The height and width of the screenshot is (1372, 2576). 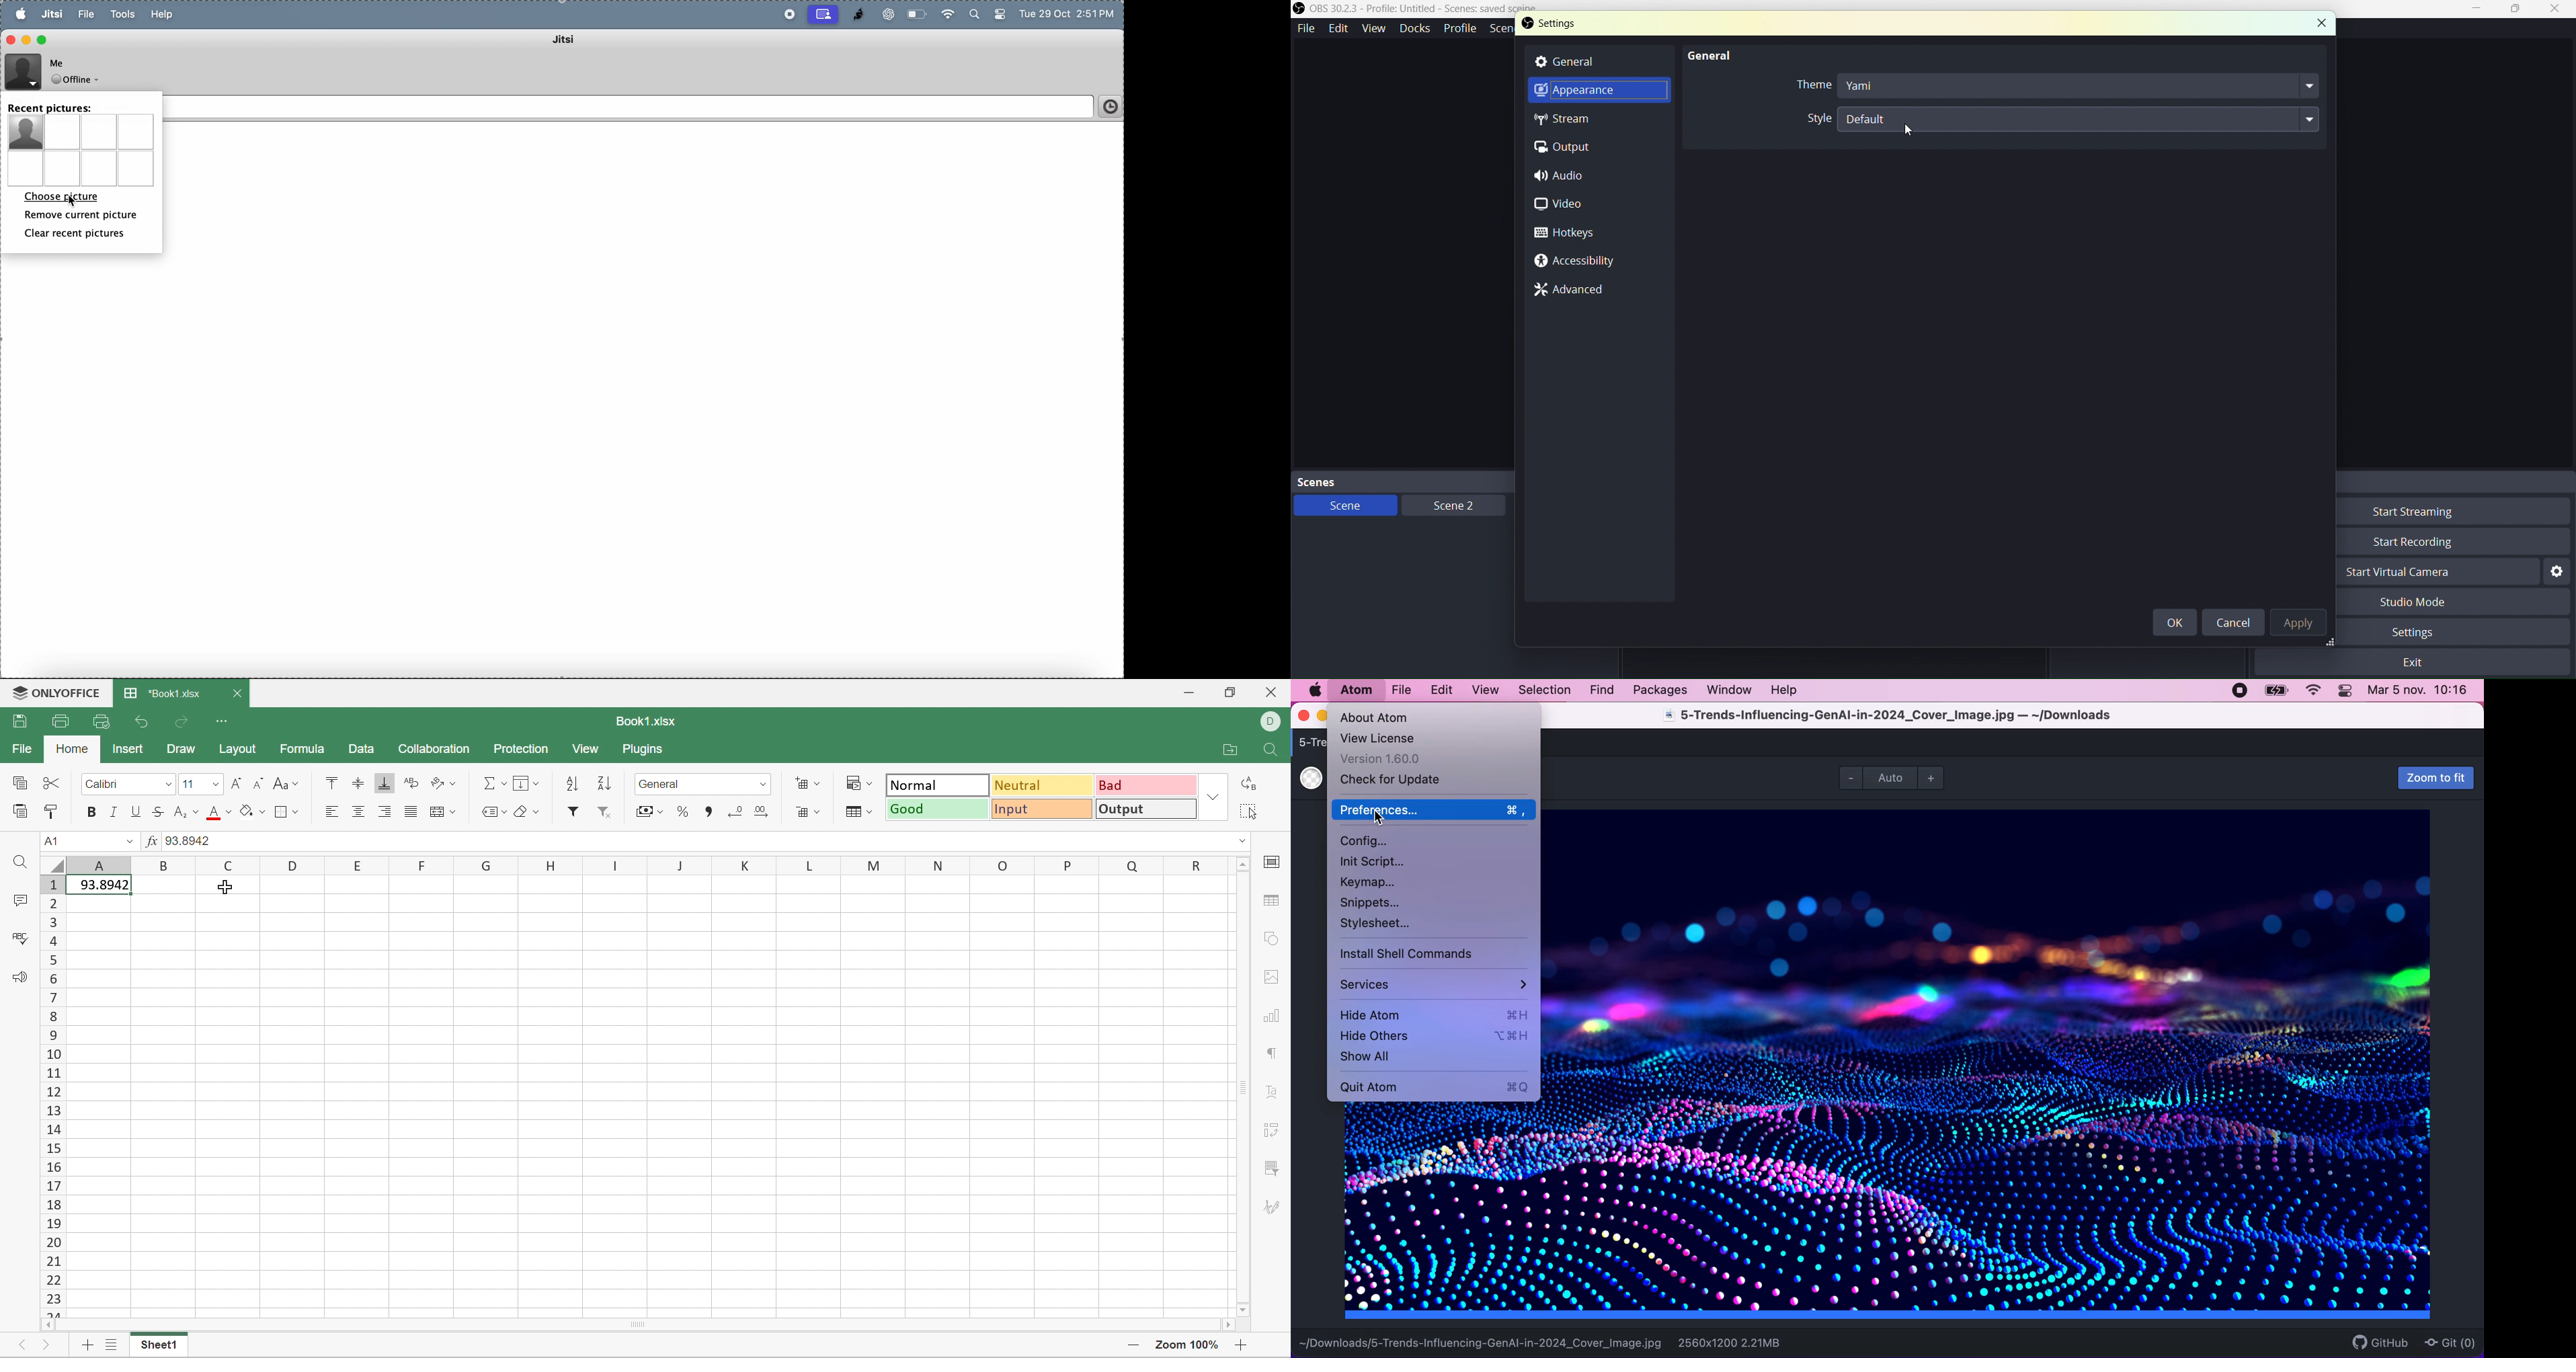 What do you see at coordinates (384, 783) in the screenshot?
I see `Align Bottom` at bounding box center [384, 783].